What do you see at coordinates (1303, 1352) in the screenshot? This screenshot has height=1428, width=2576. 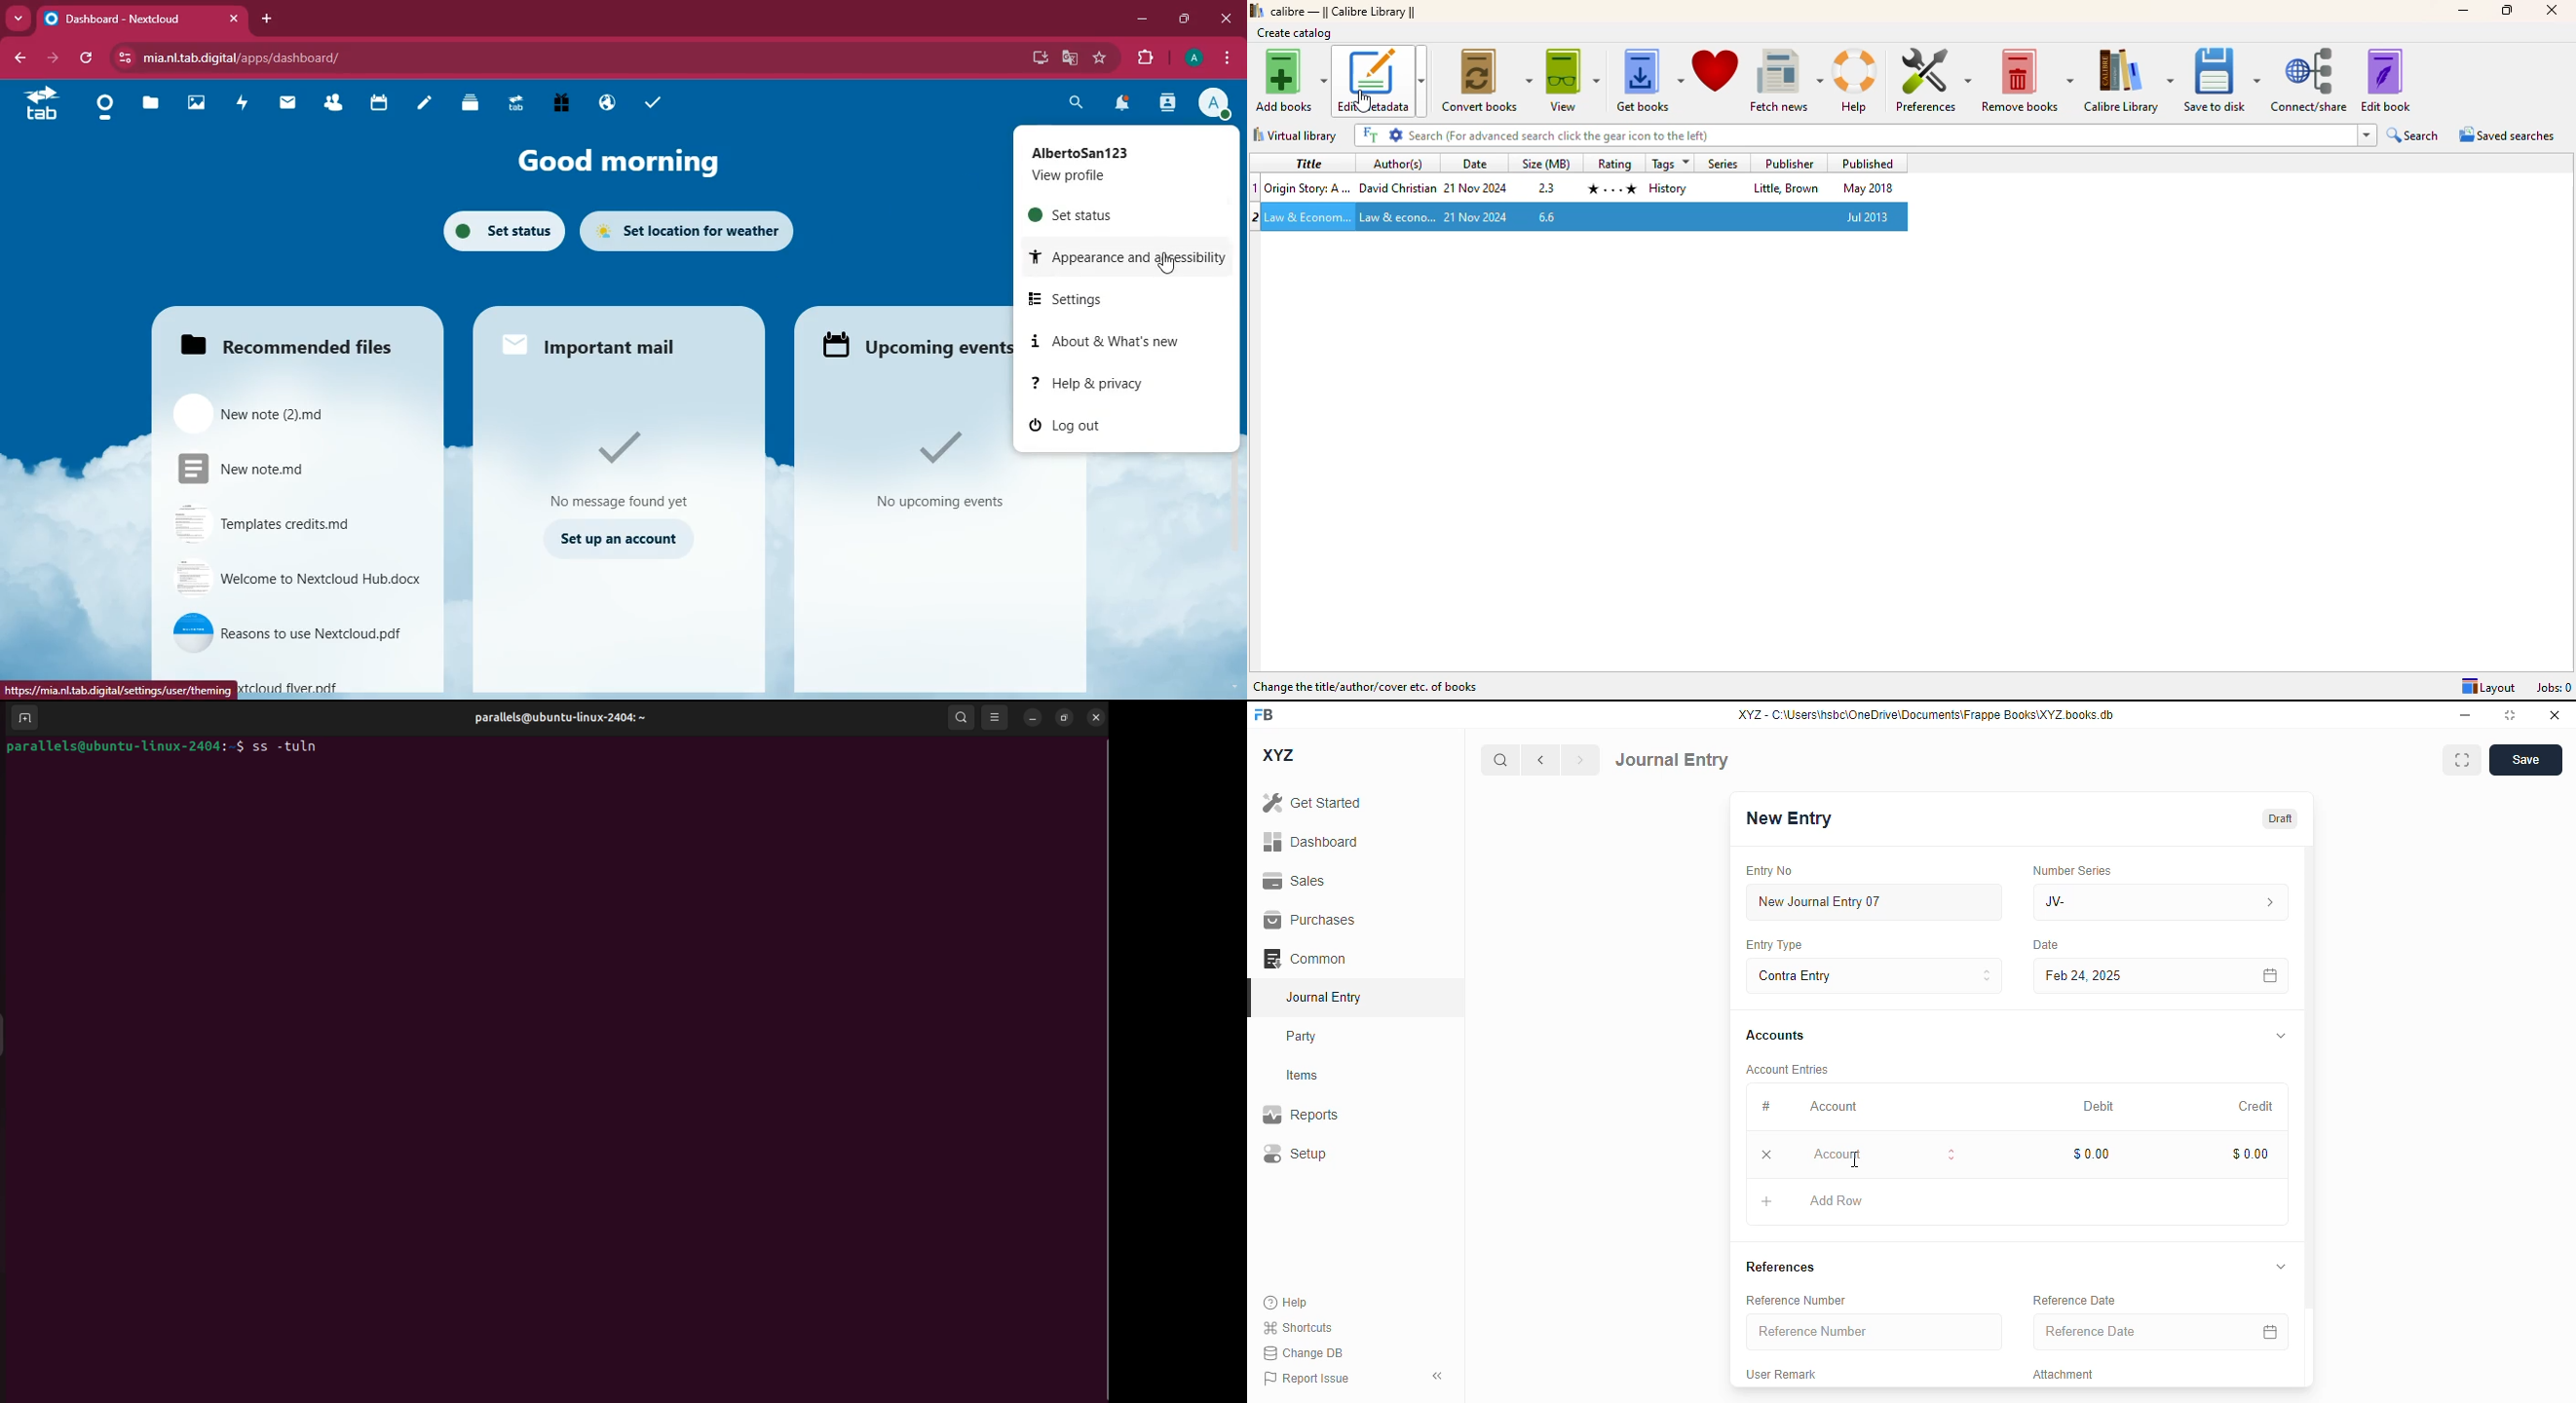 I see `change DB` at bounding box center [1303, 1352].